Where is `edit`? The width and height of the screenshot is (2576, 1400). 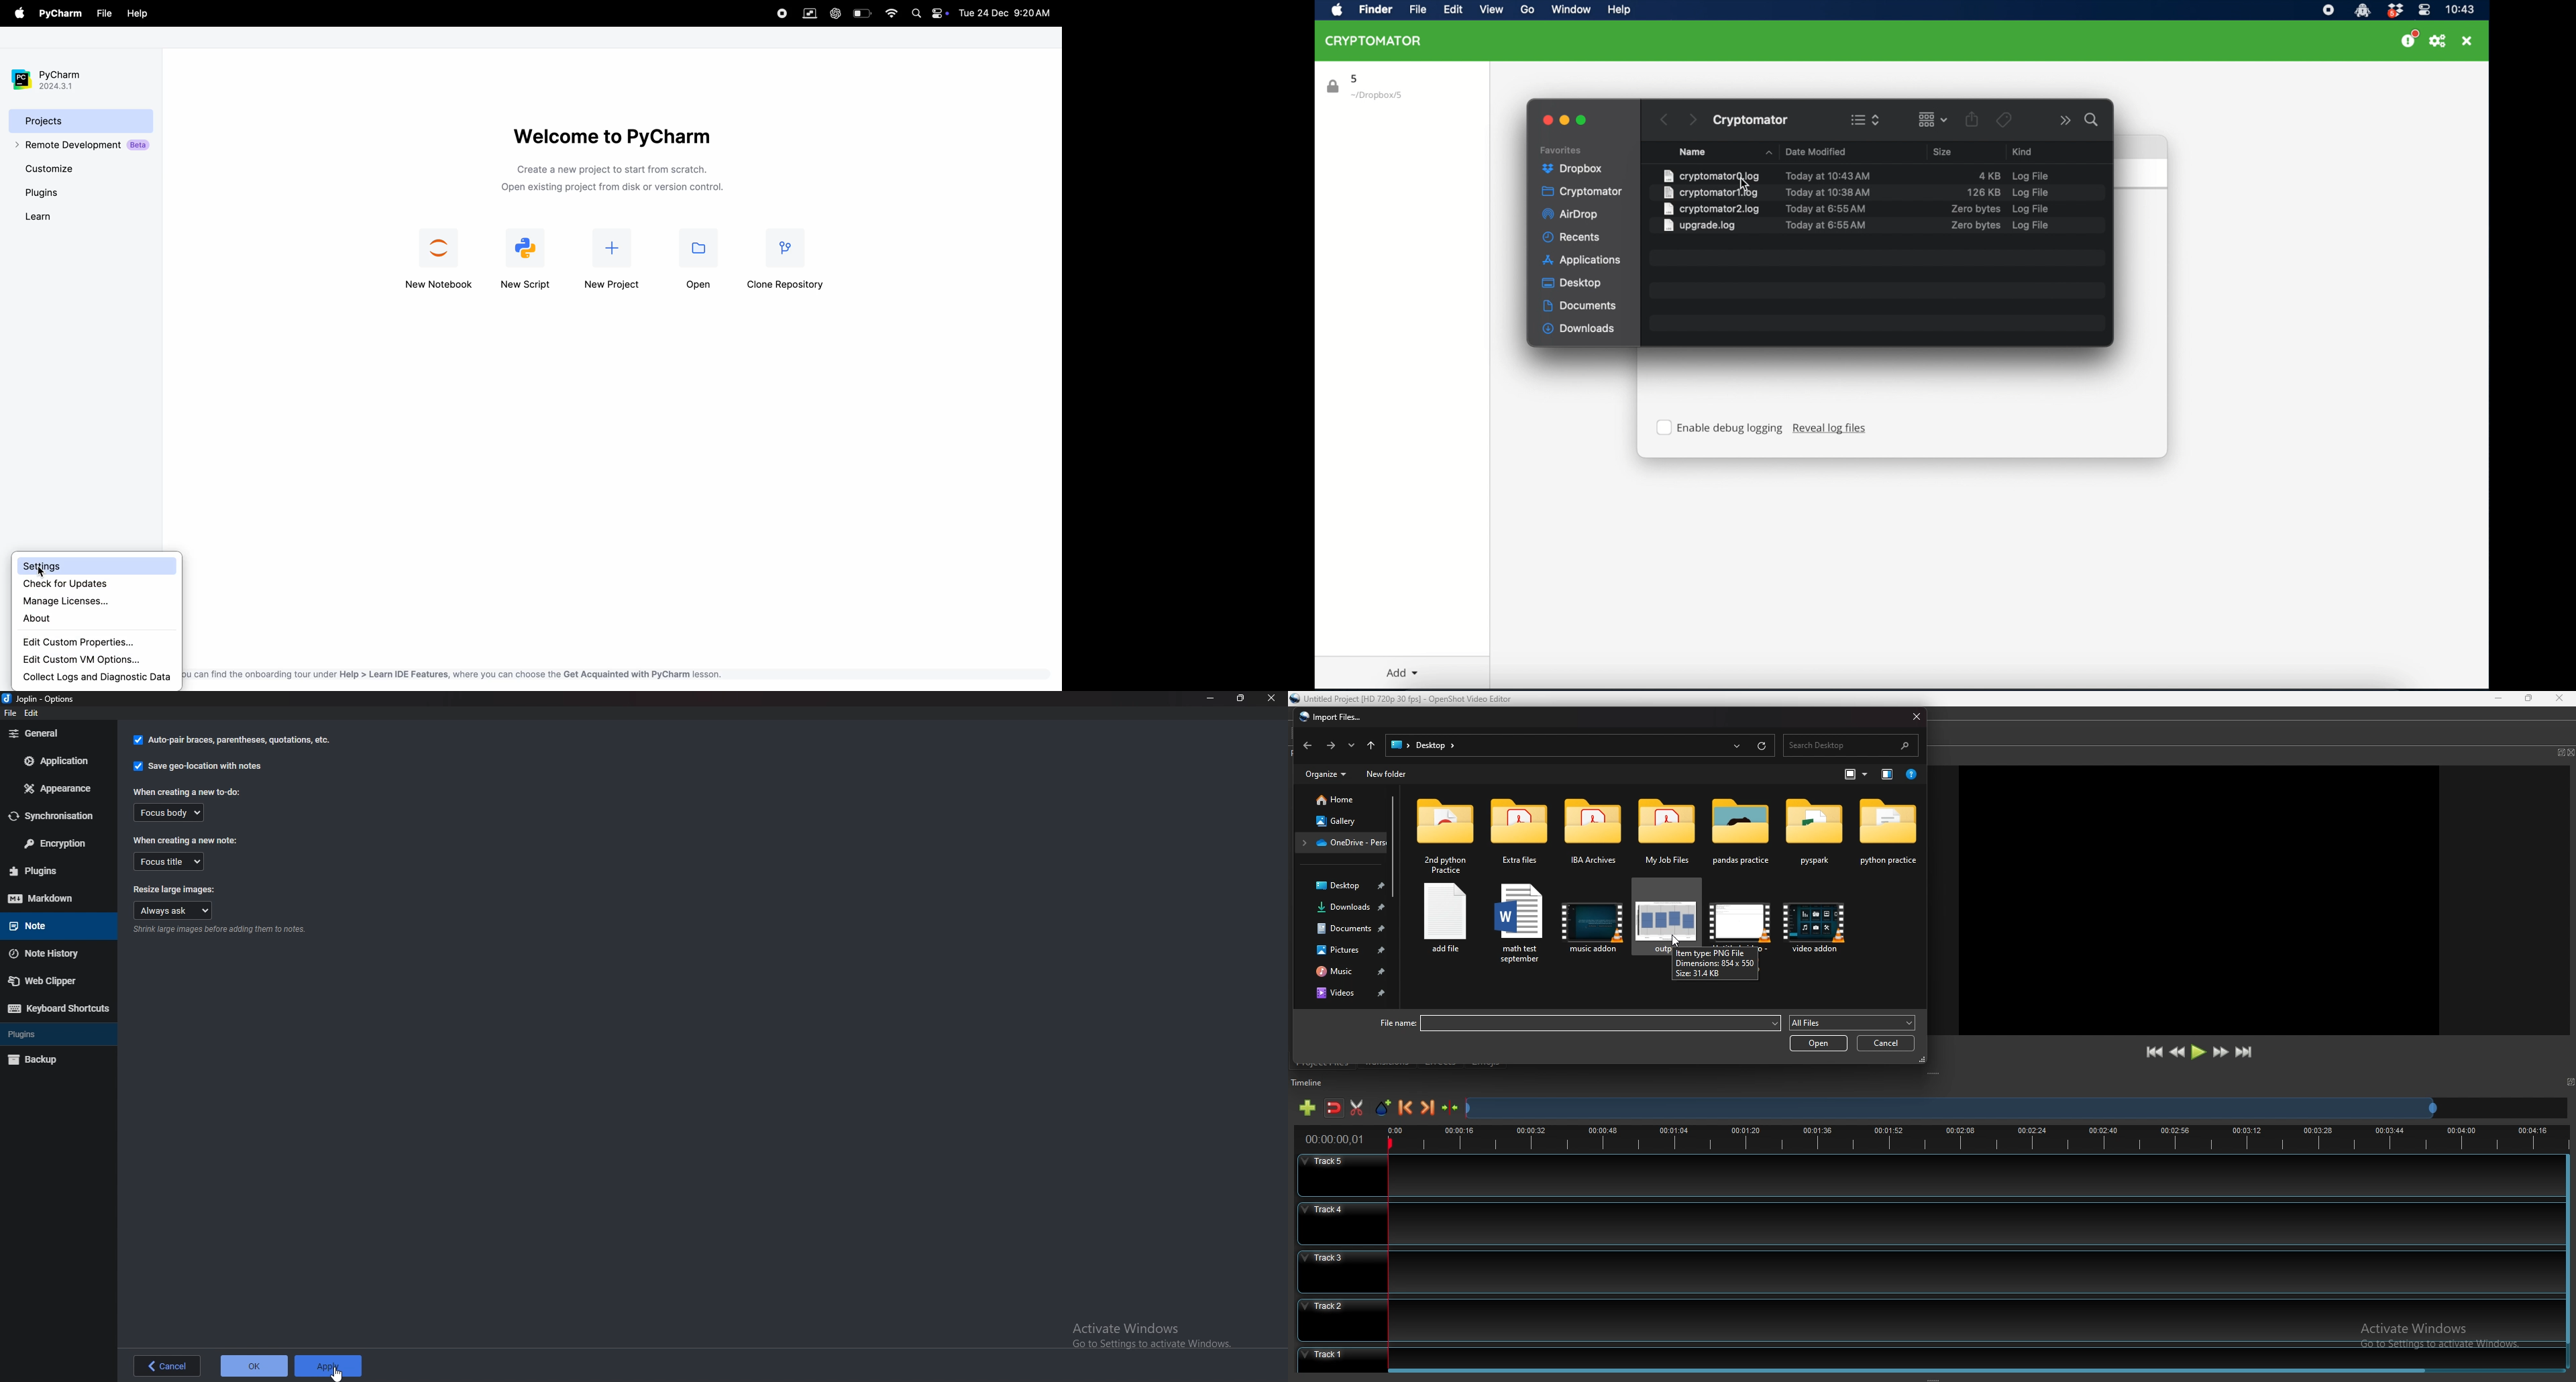 edit is located at coordinates (34, 714).